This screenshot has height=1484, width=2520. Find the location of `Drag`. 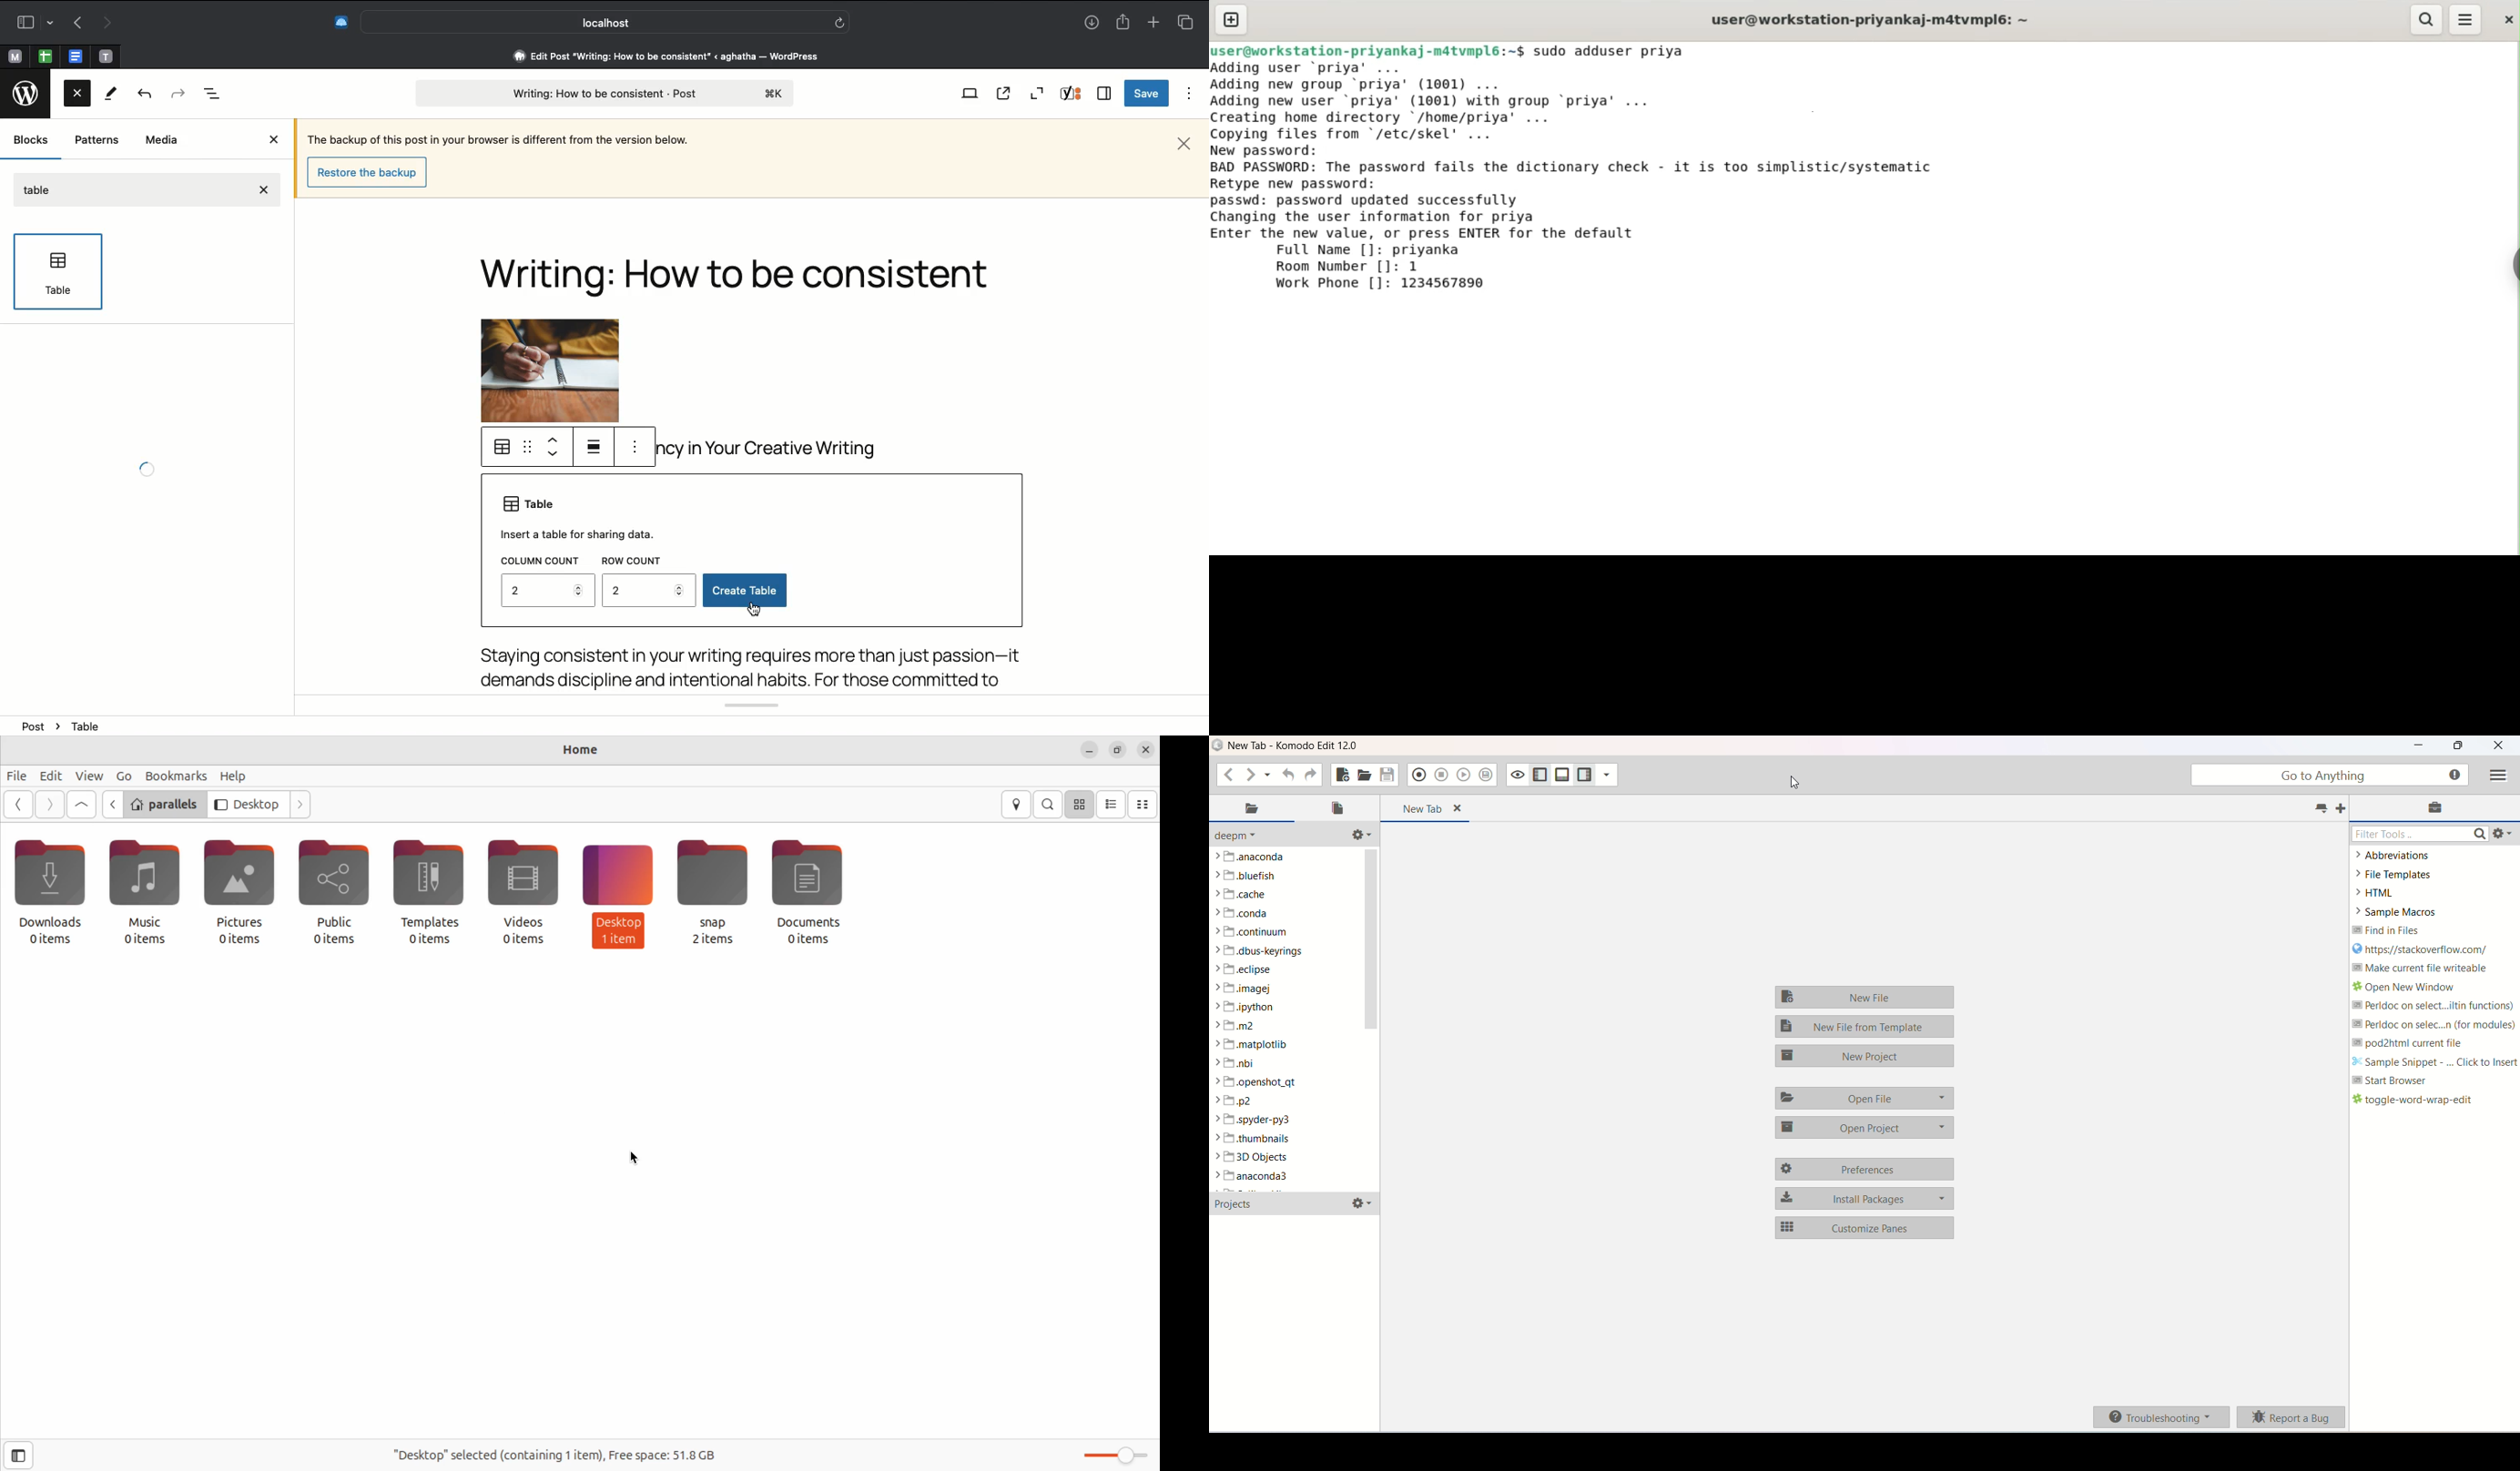

Drag is located at coordinates (529, 447).